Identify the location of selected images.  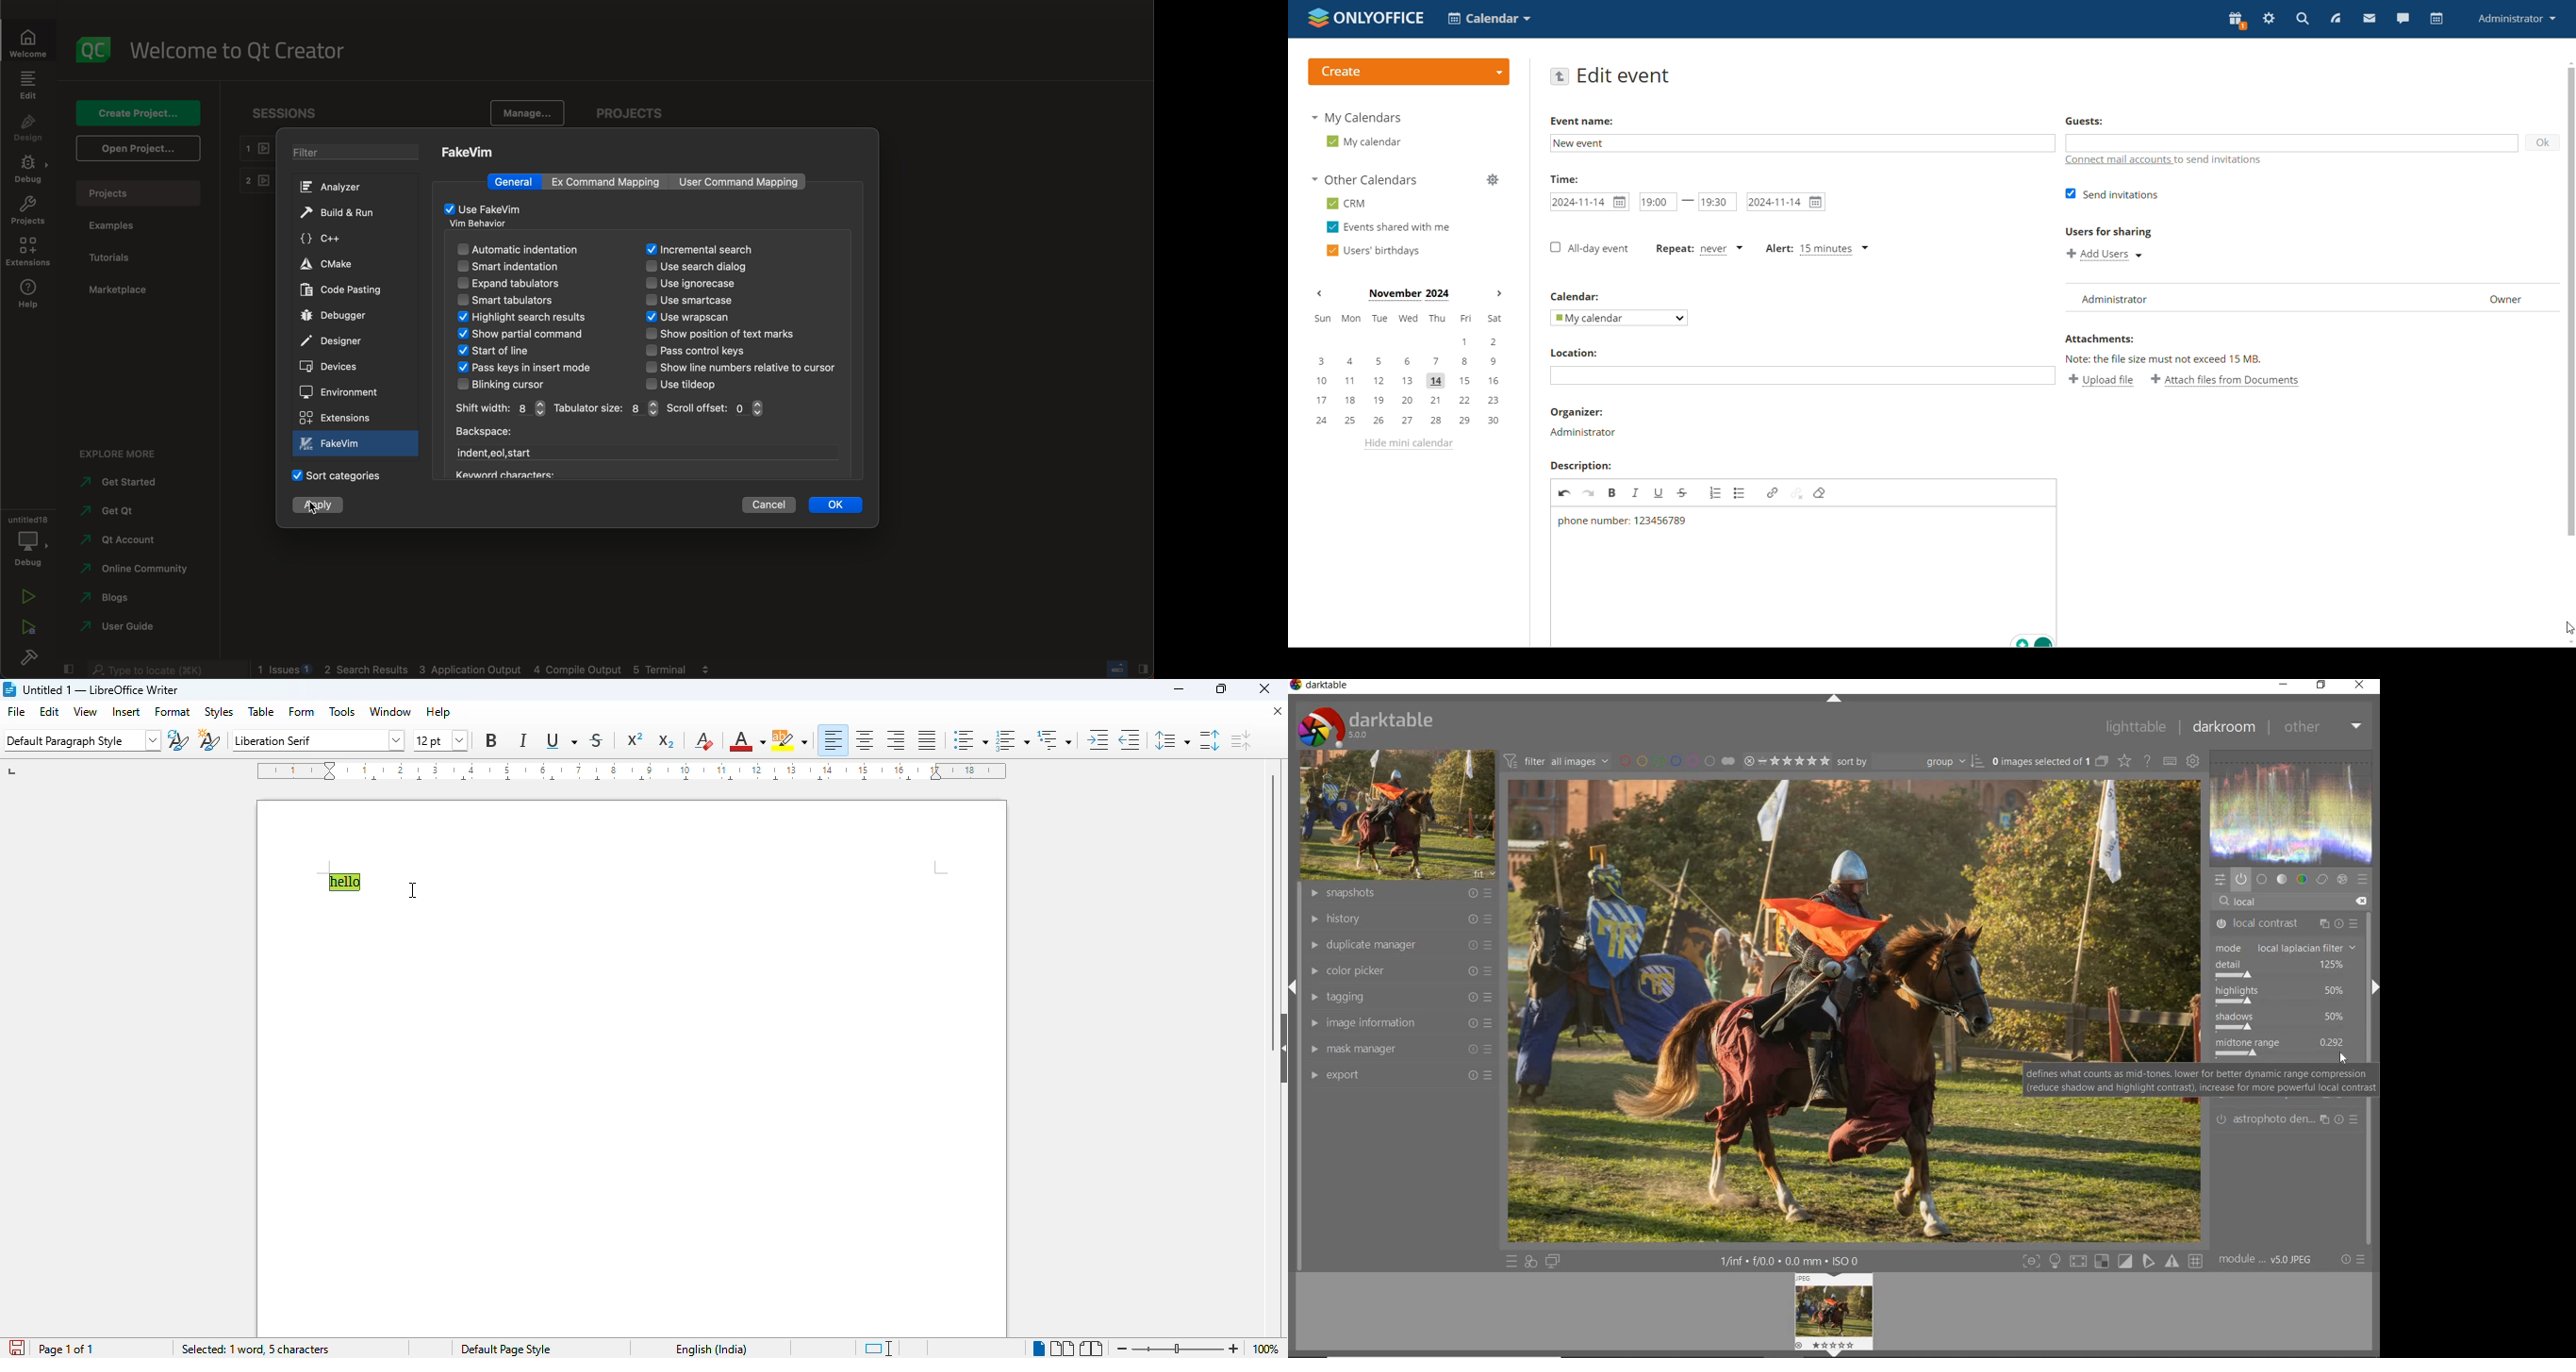
(2049, 760).